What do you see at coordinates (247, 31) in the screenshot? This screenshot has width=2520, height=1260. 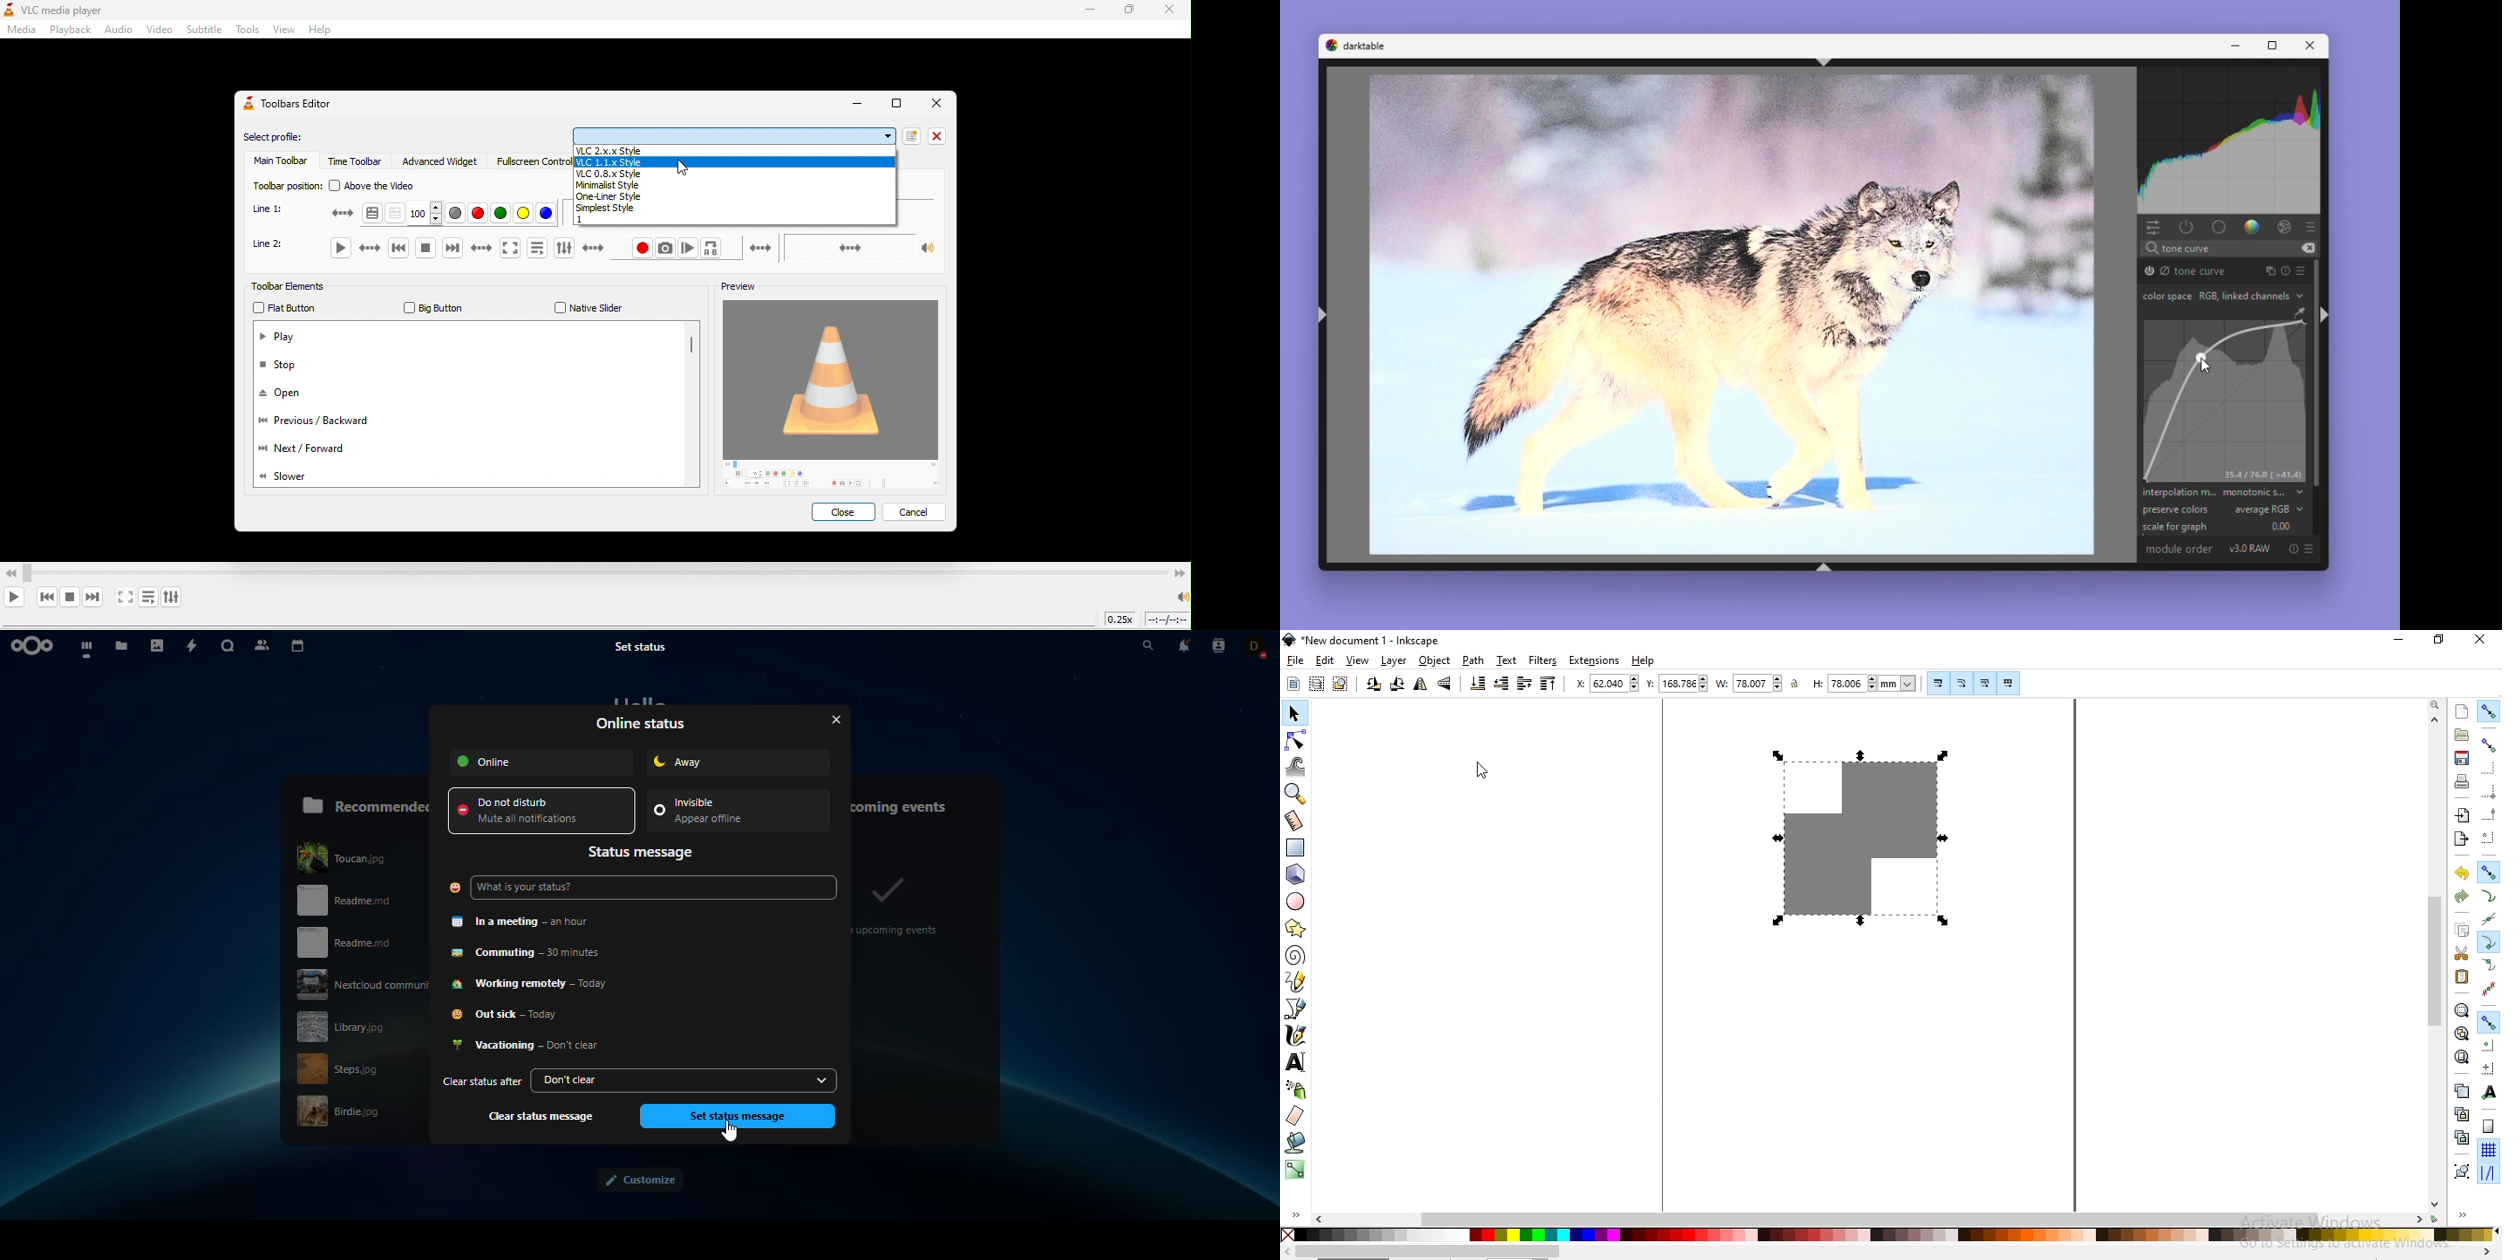 I see `tools` at bounding box center [247, 31].